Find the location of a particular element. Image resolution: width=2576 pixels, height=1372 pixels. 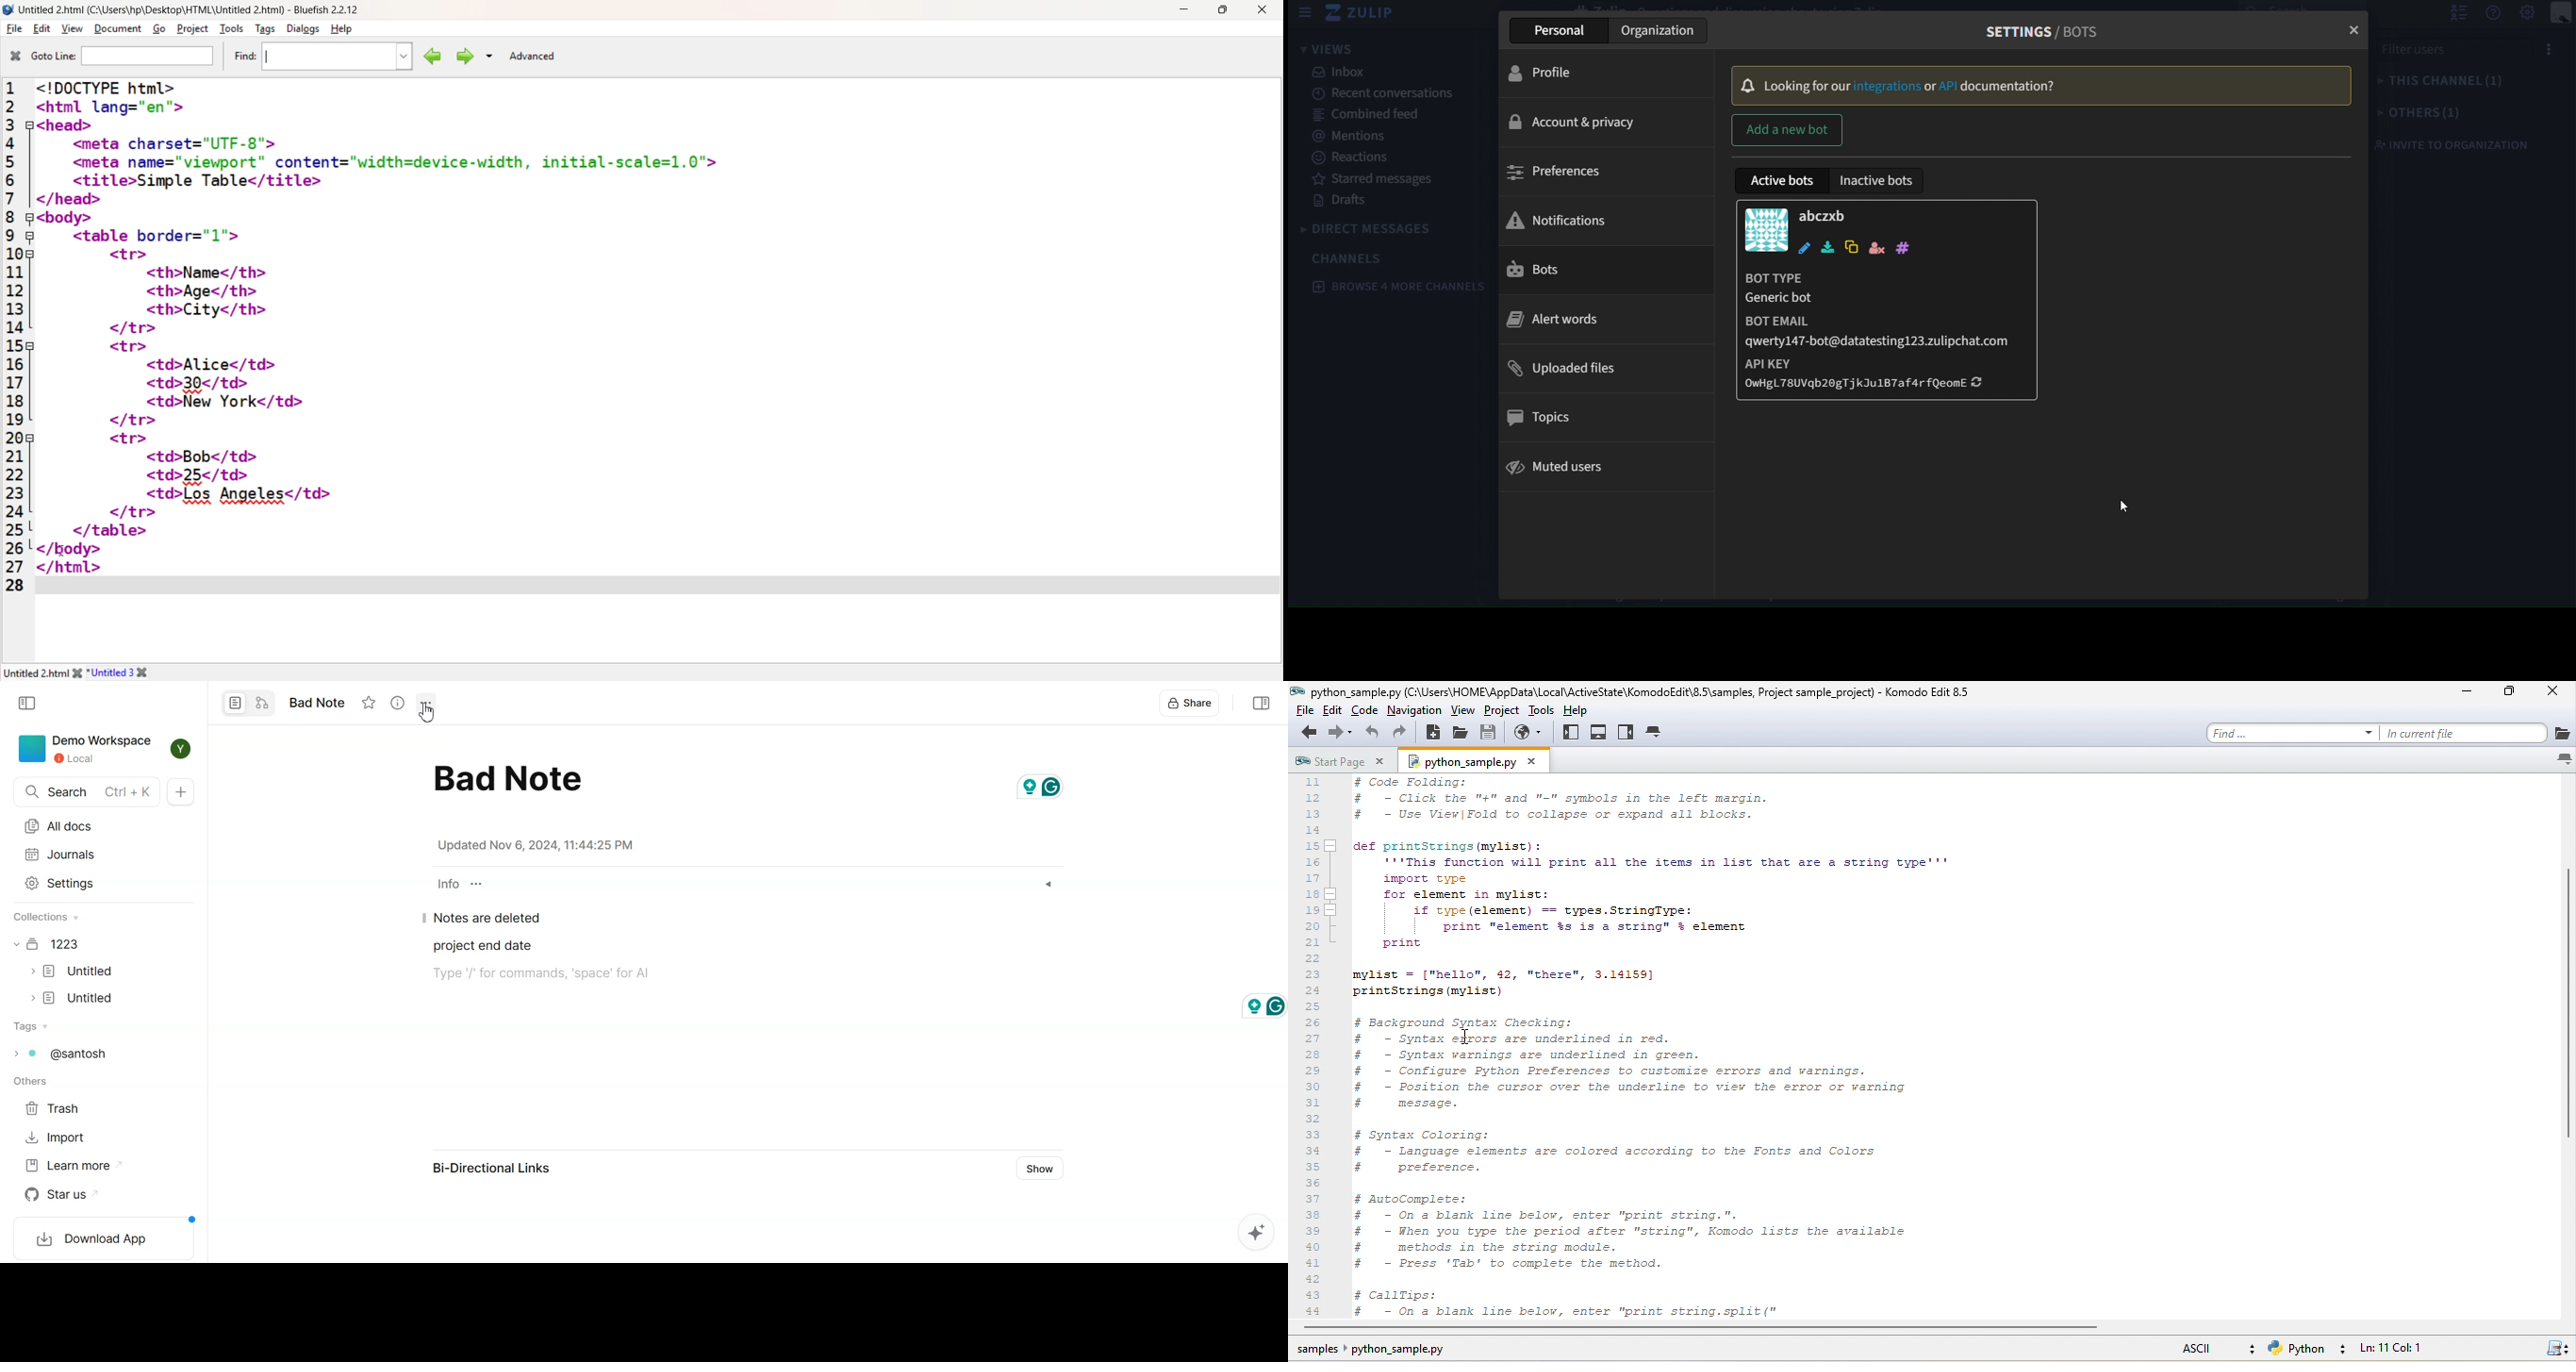

notifications is located at coordinates (1562, 219).